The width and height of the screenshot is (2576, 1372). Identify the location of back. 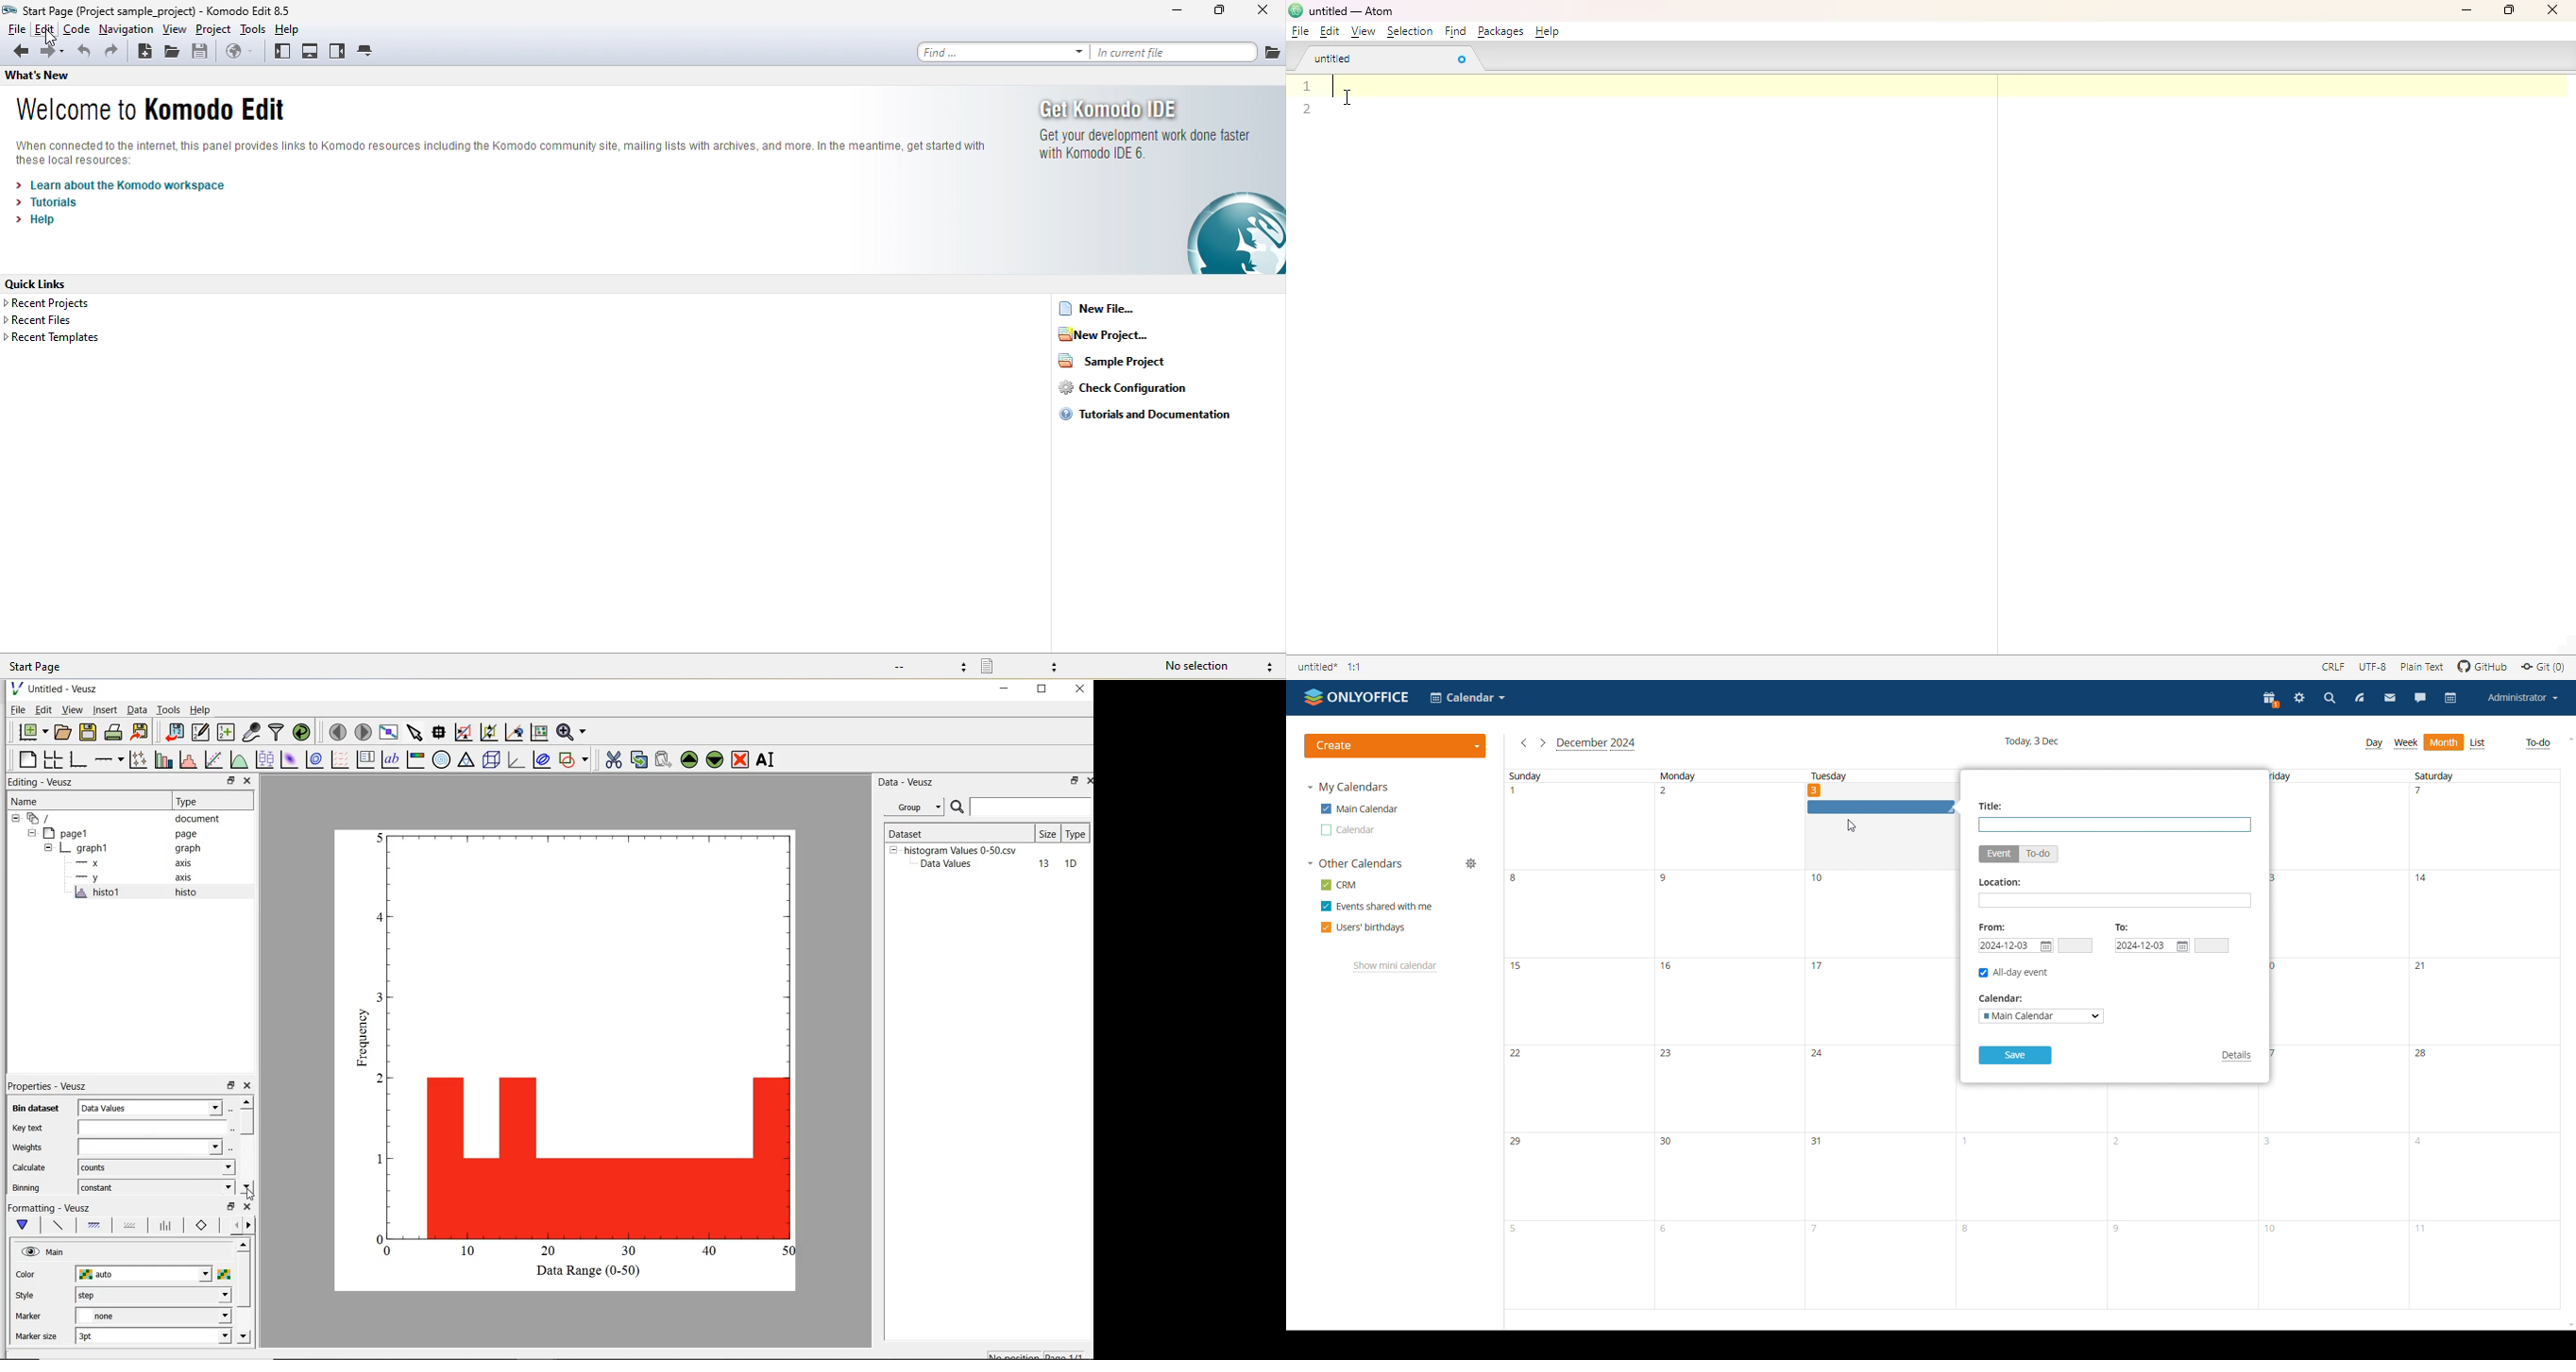
(22, 51).